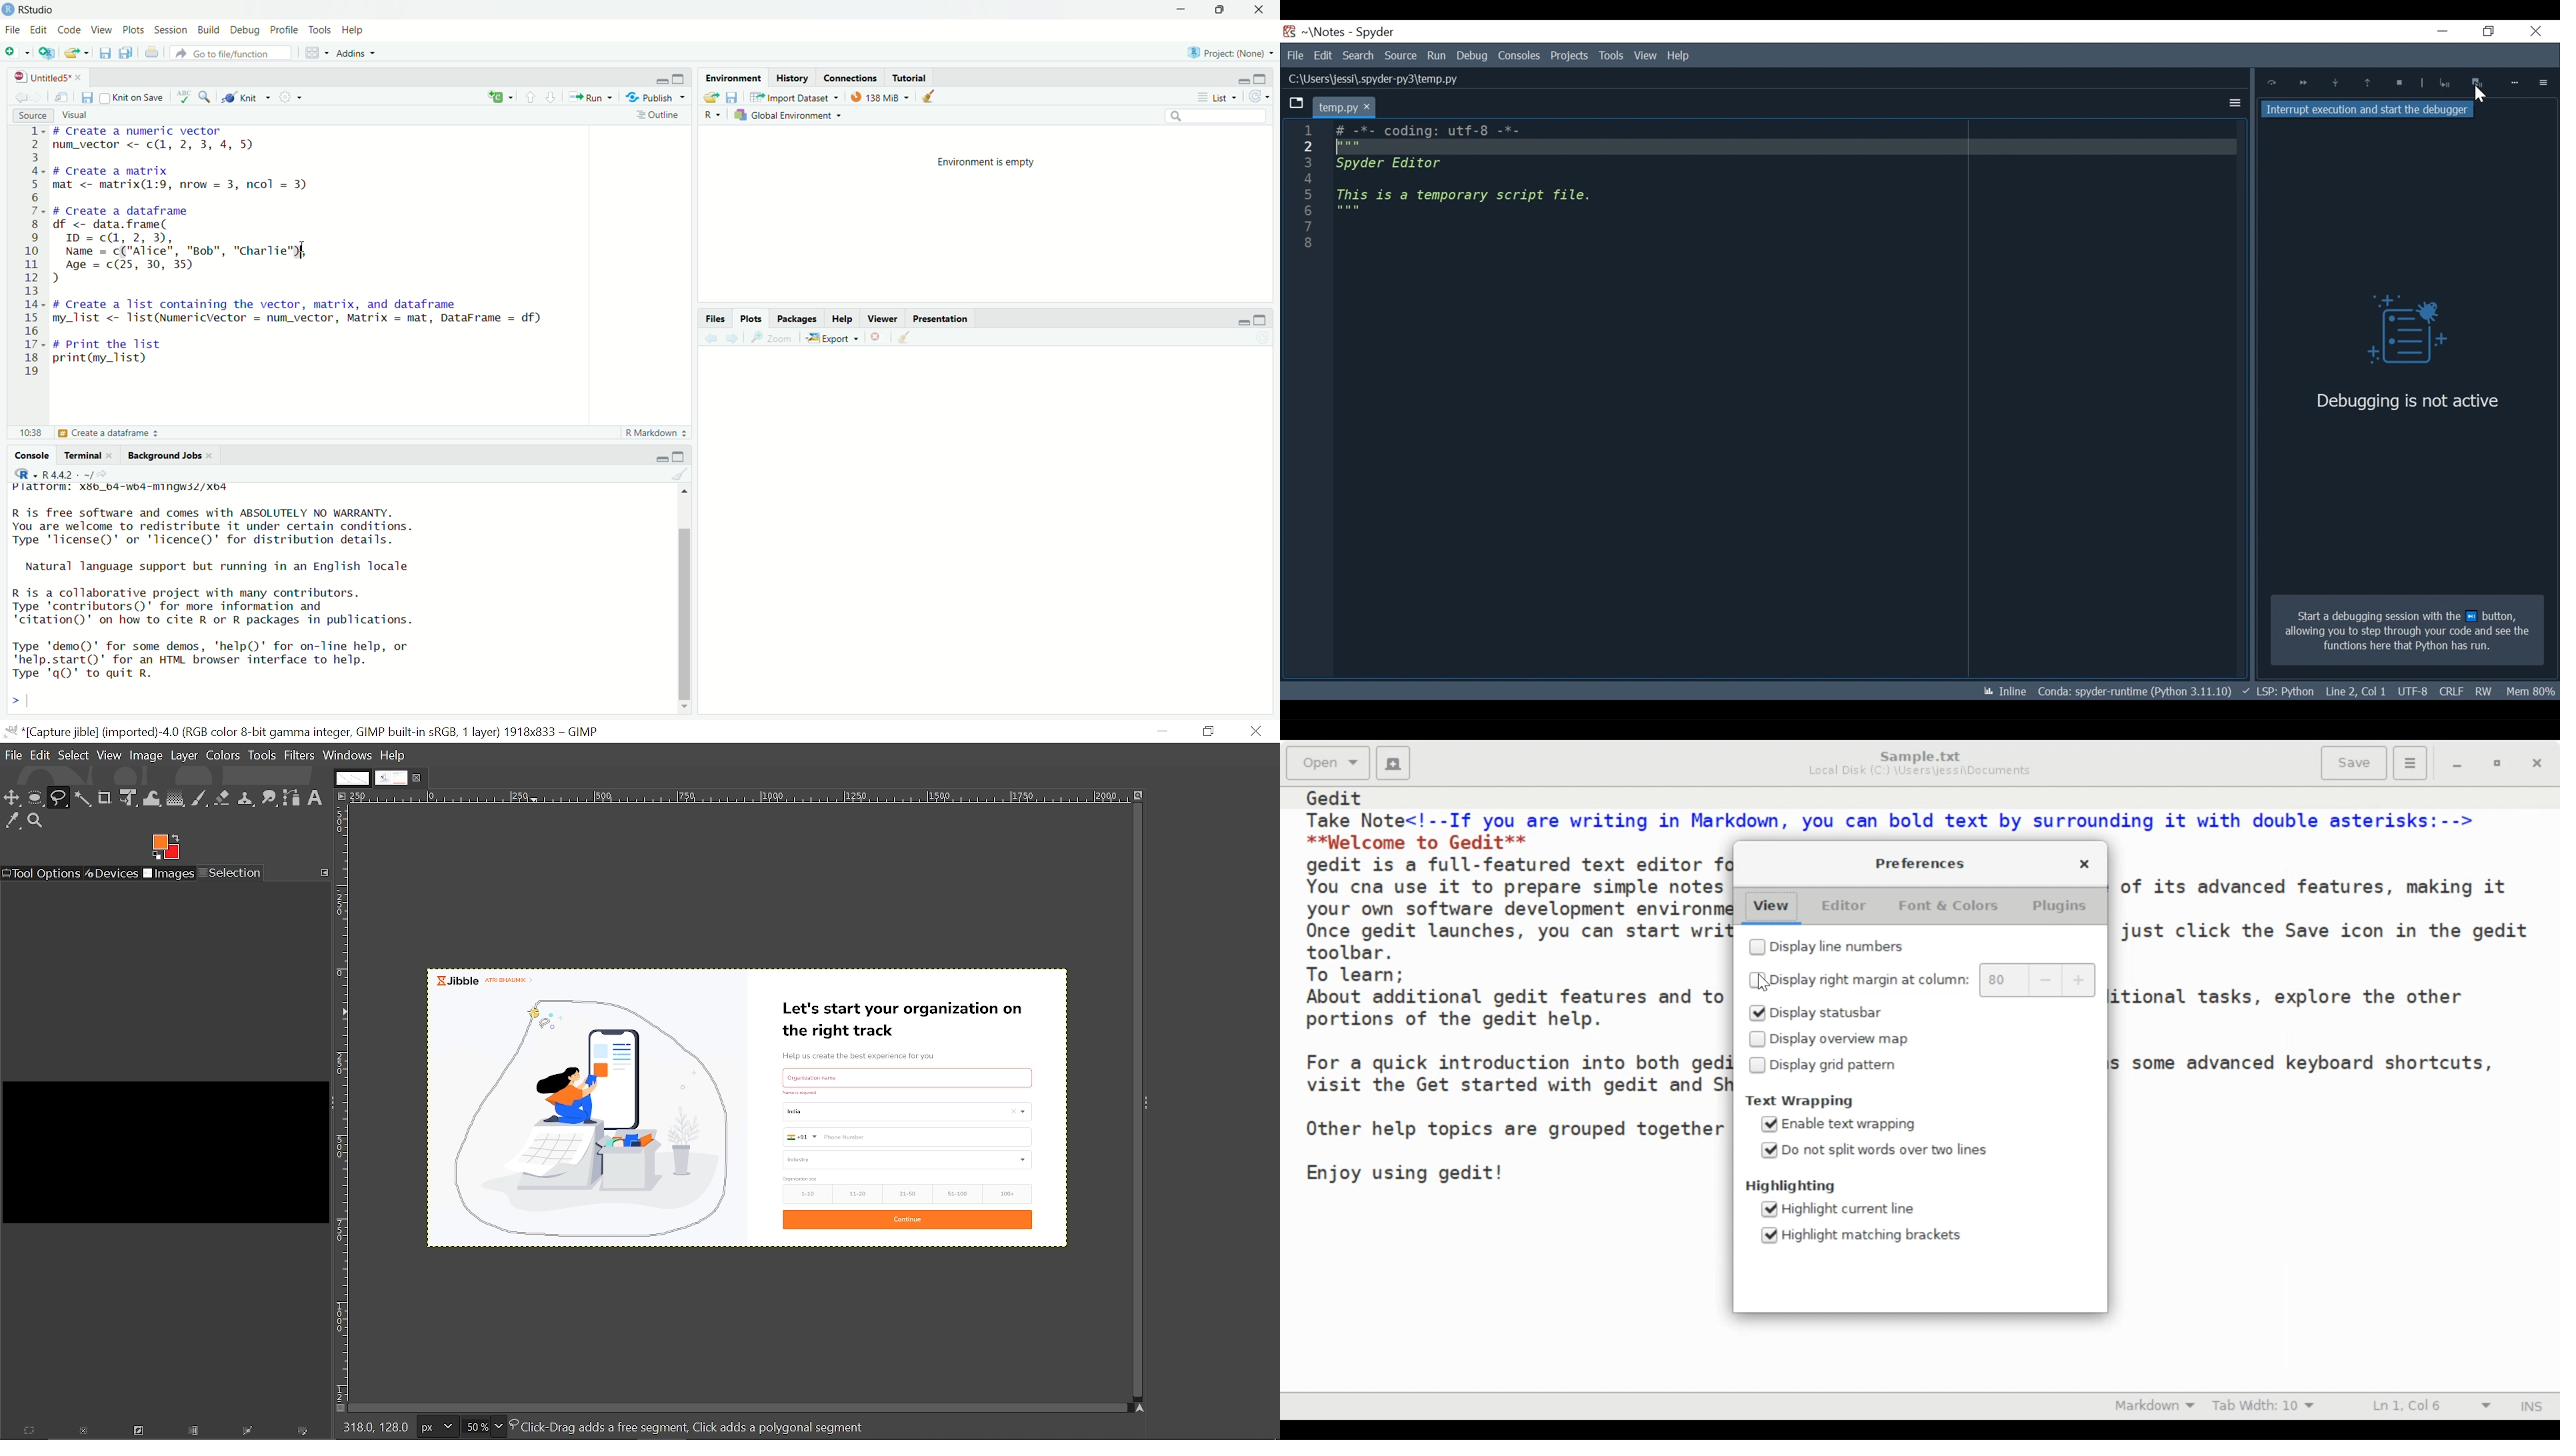  I want to click on Publish ~, so click(657, 97).